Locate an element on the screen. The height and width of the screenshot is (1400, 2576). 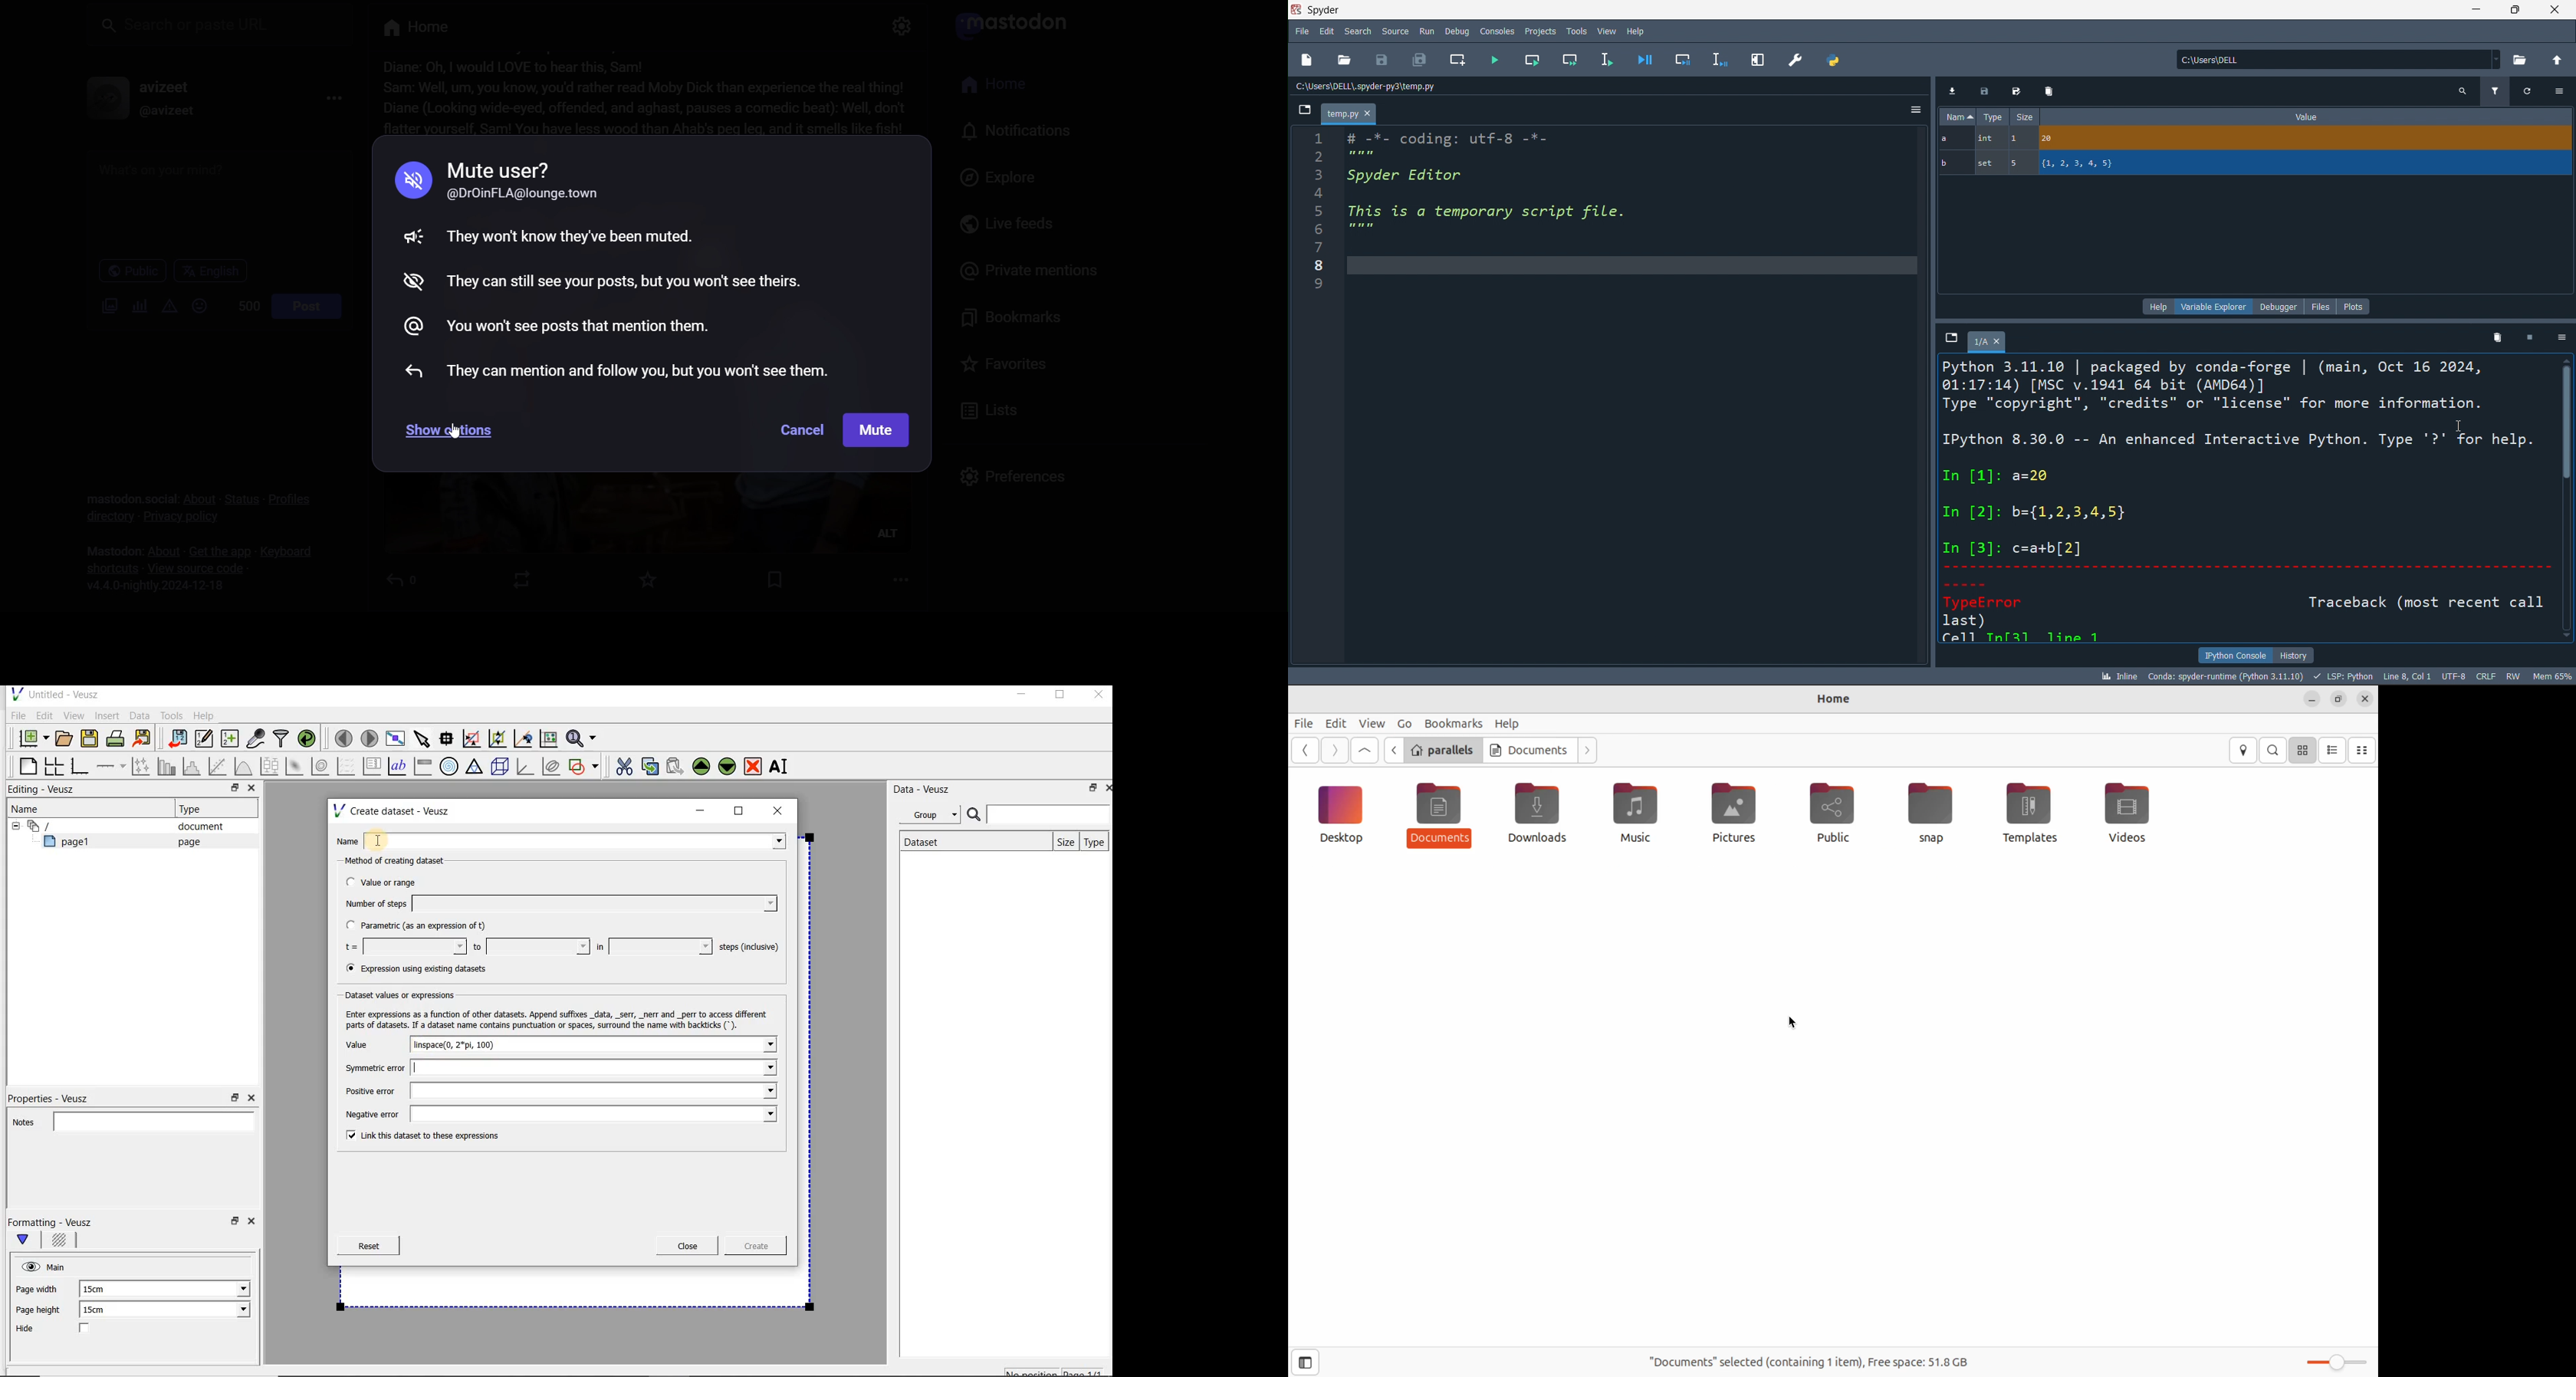
run cell is located at coordinates (1538, 61).